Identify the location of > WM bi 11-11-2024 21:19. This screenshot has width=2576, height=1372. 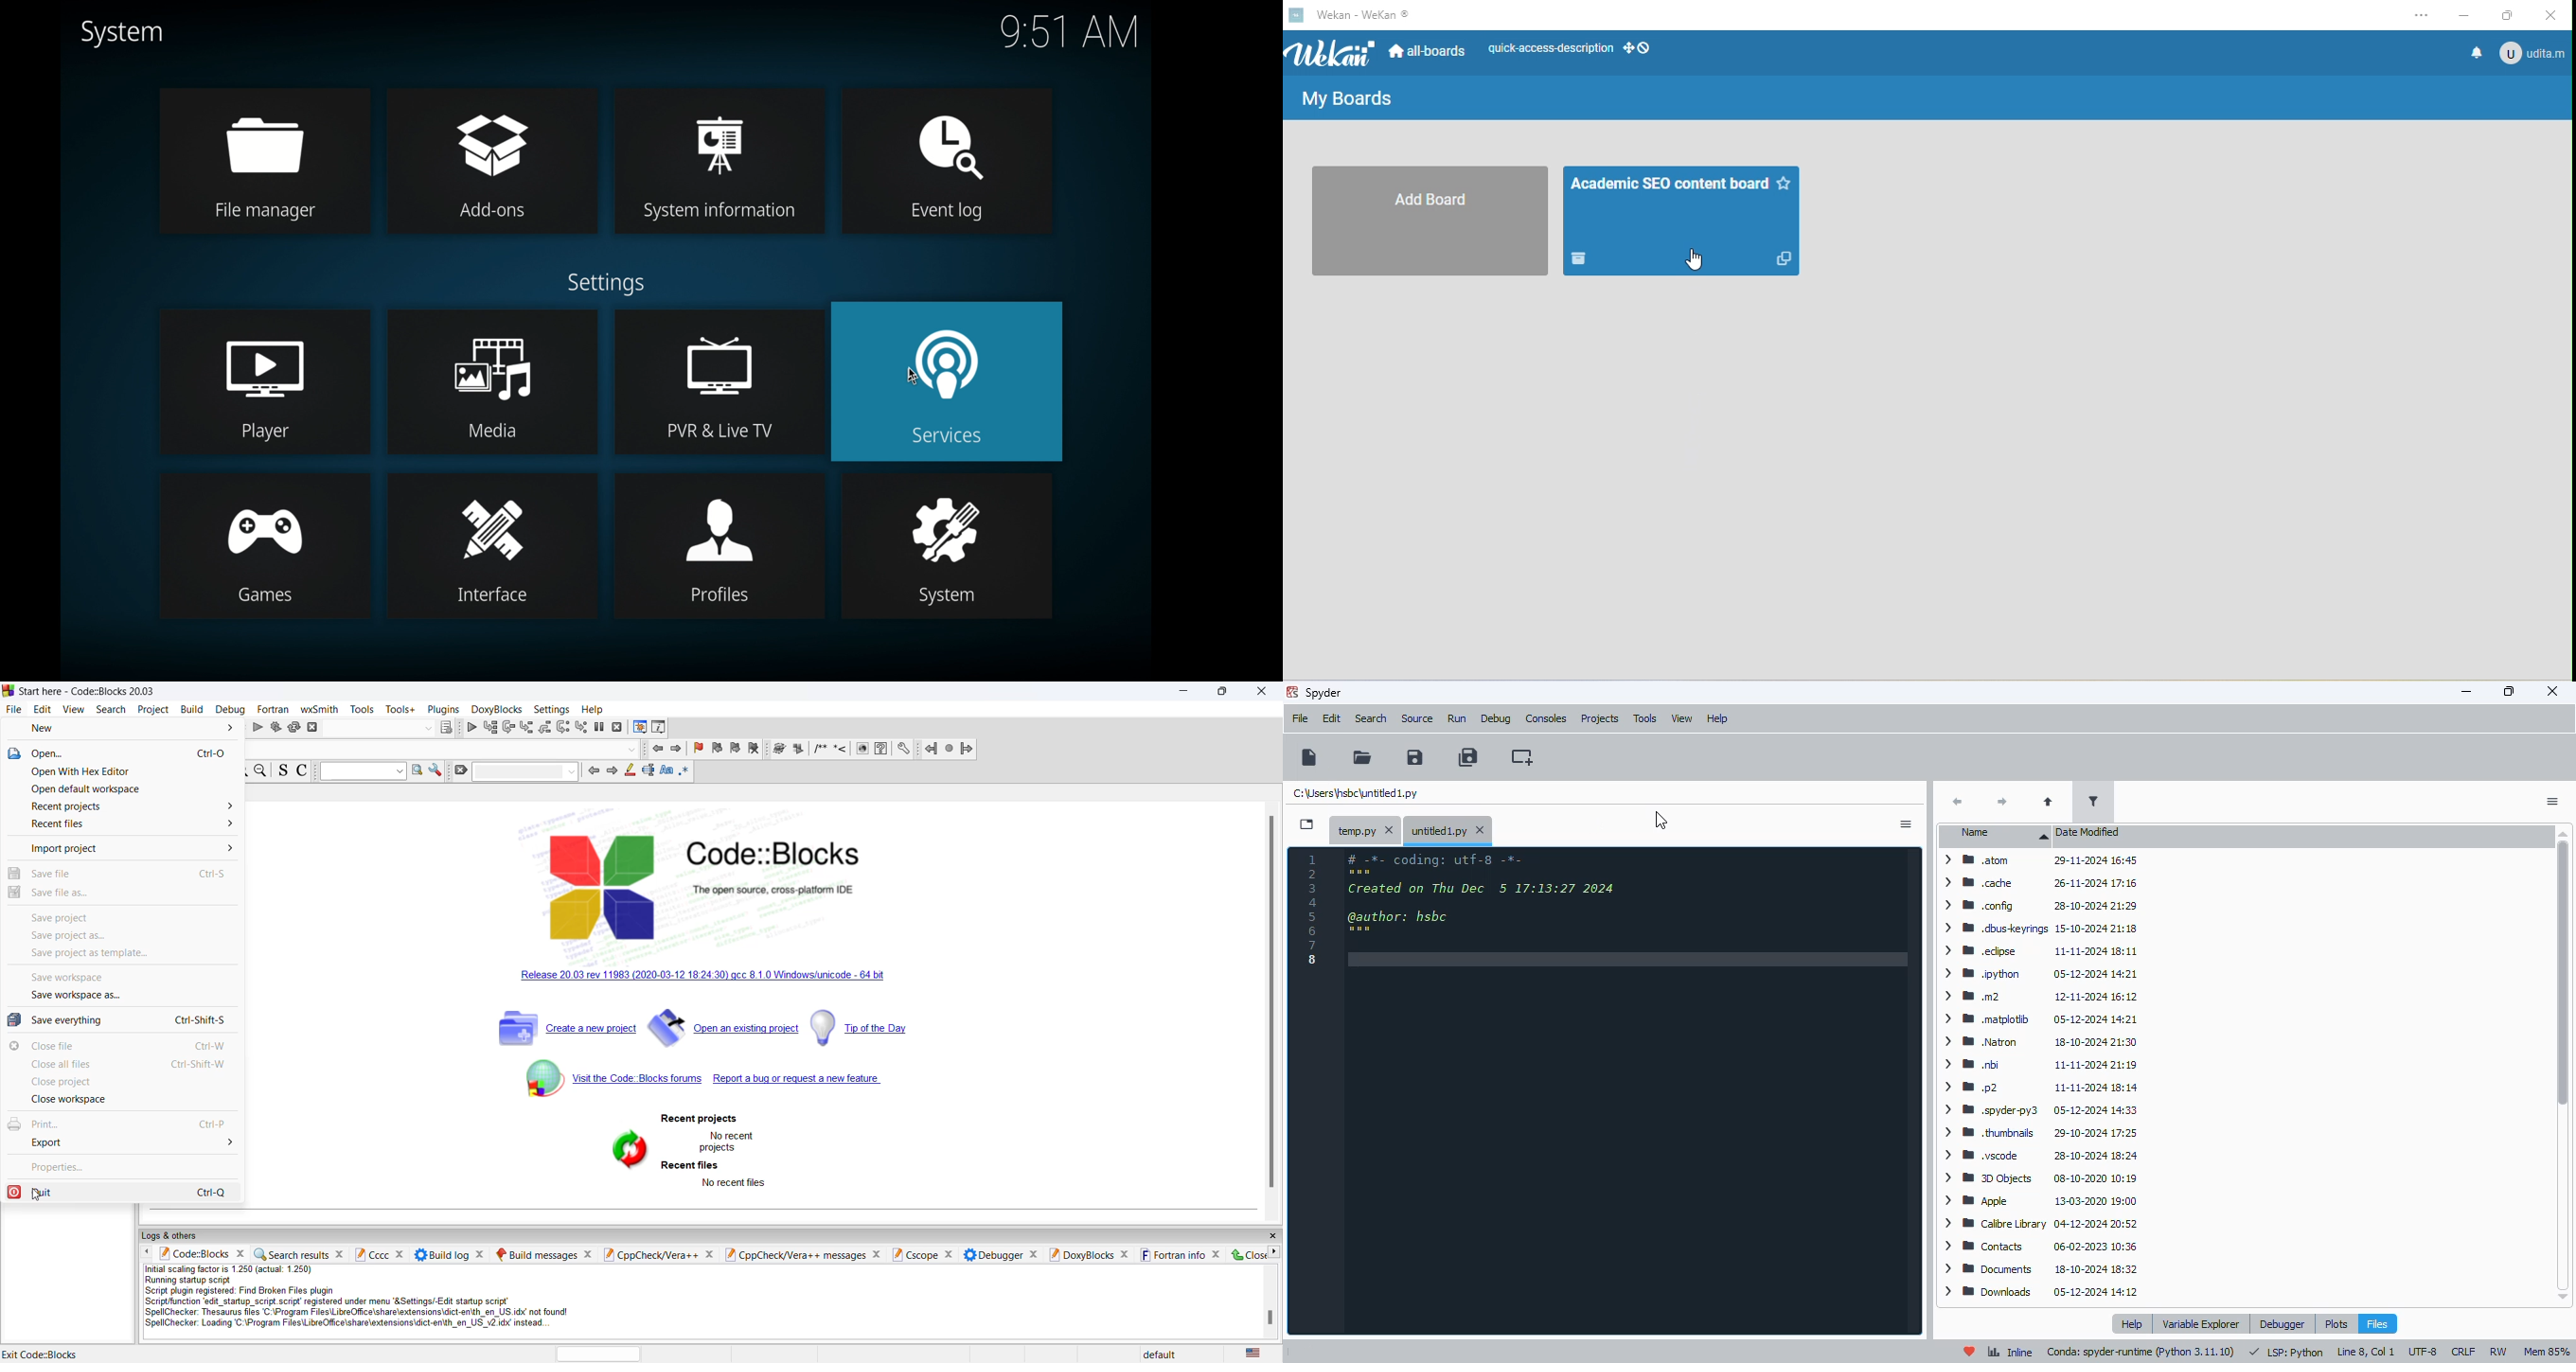
(2040, 1064).